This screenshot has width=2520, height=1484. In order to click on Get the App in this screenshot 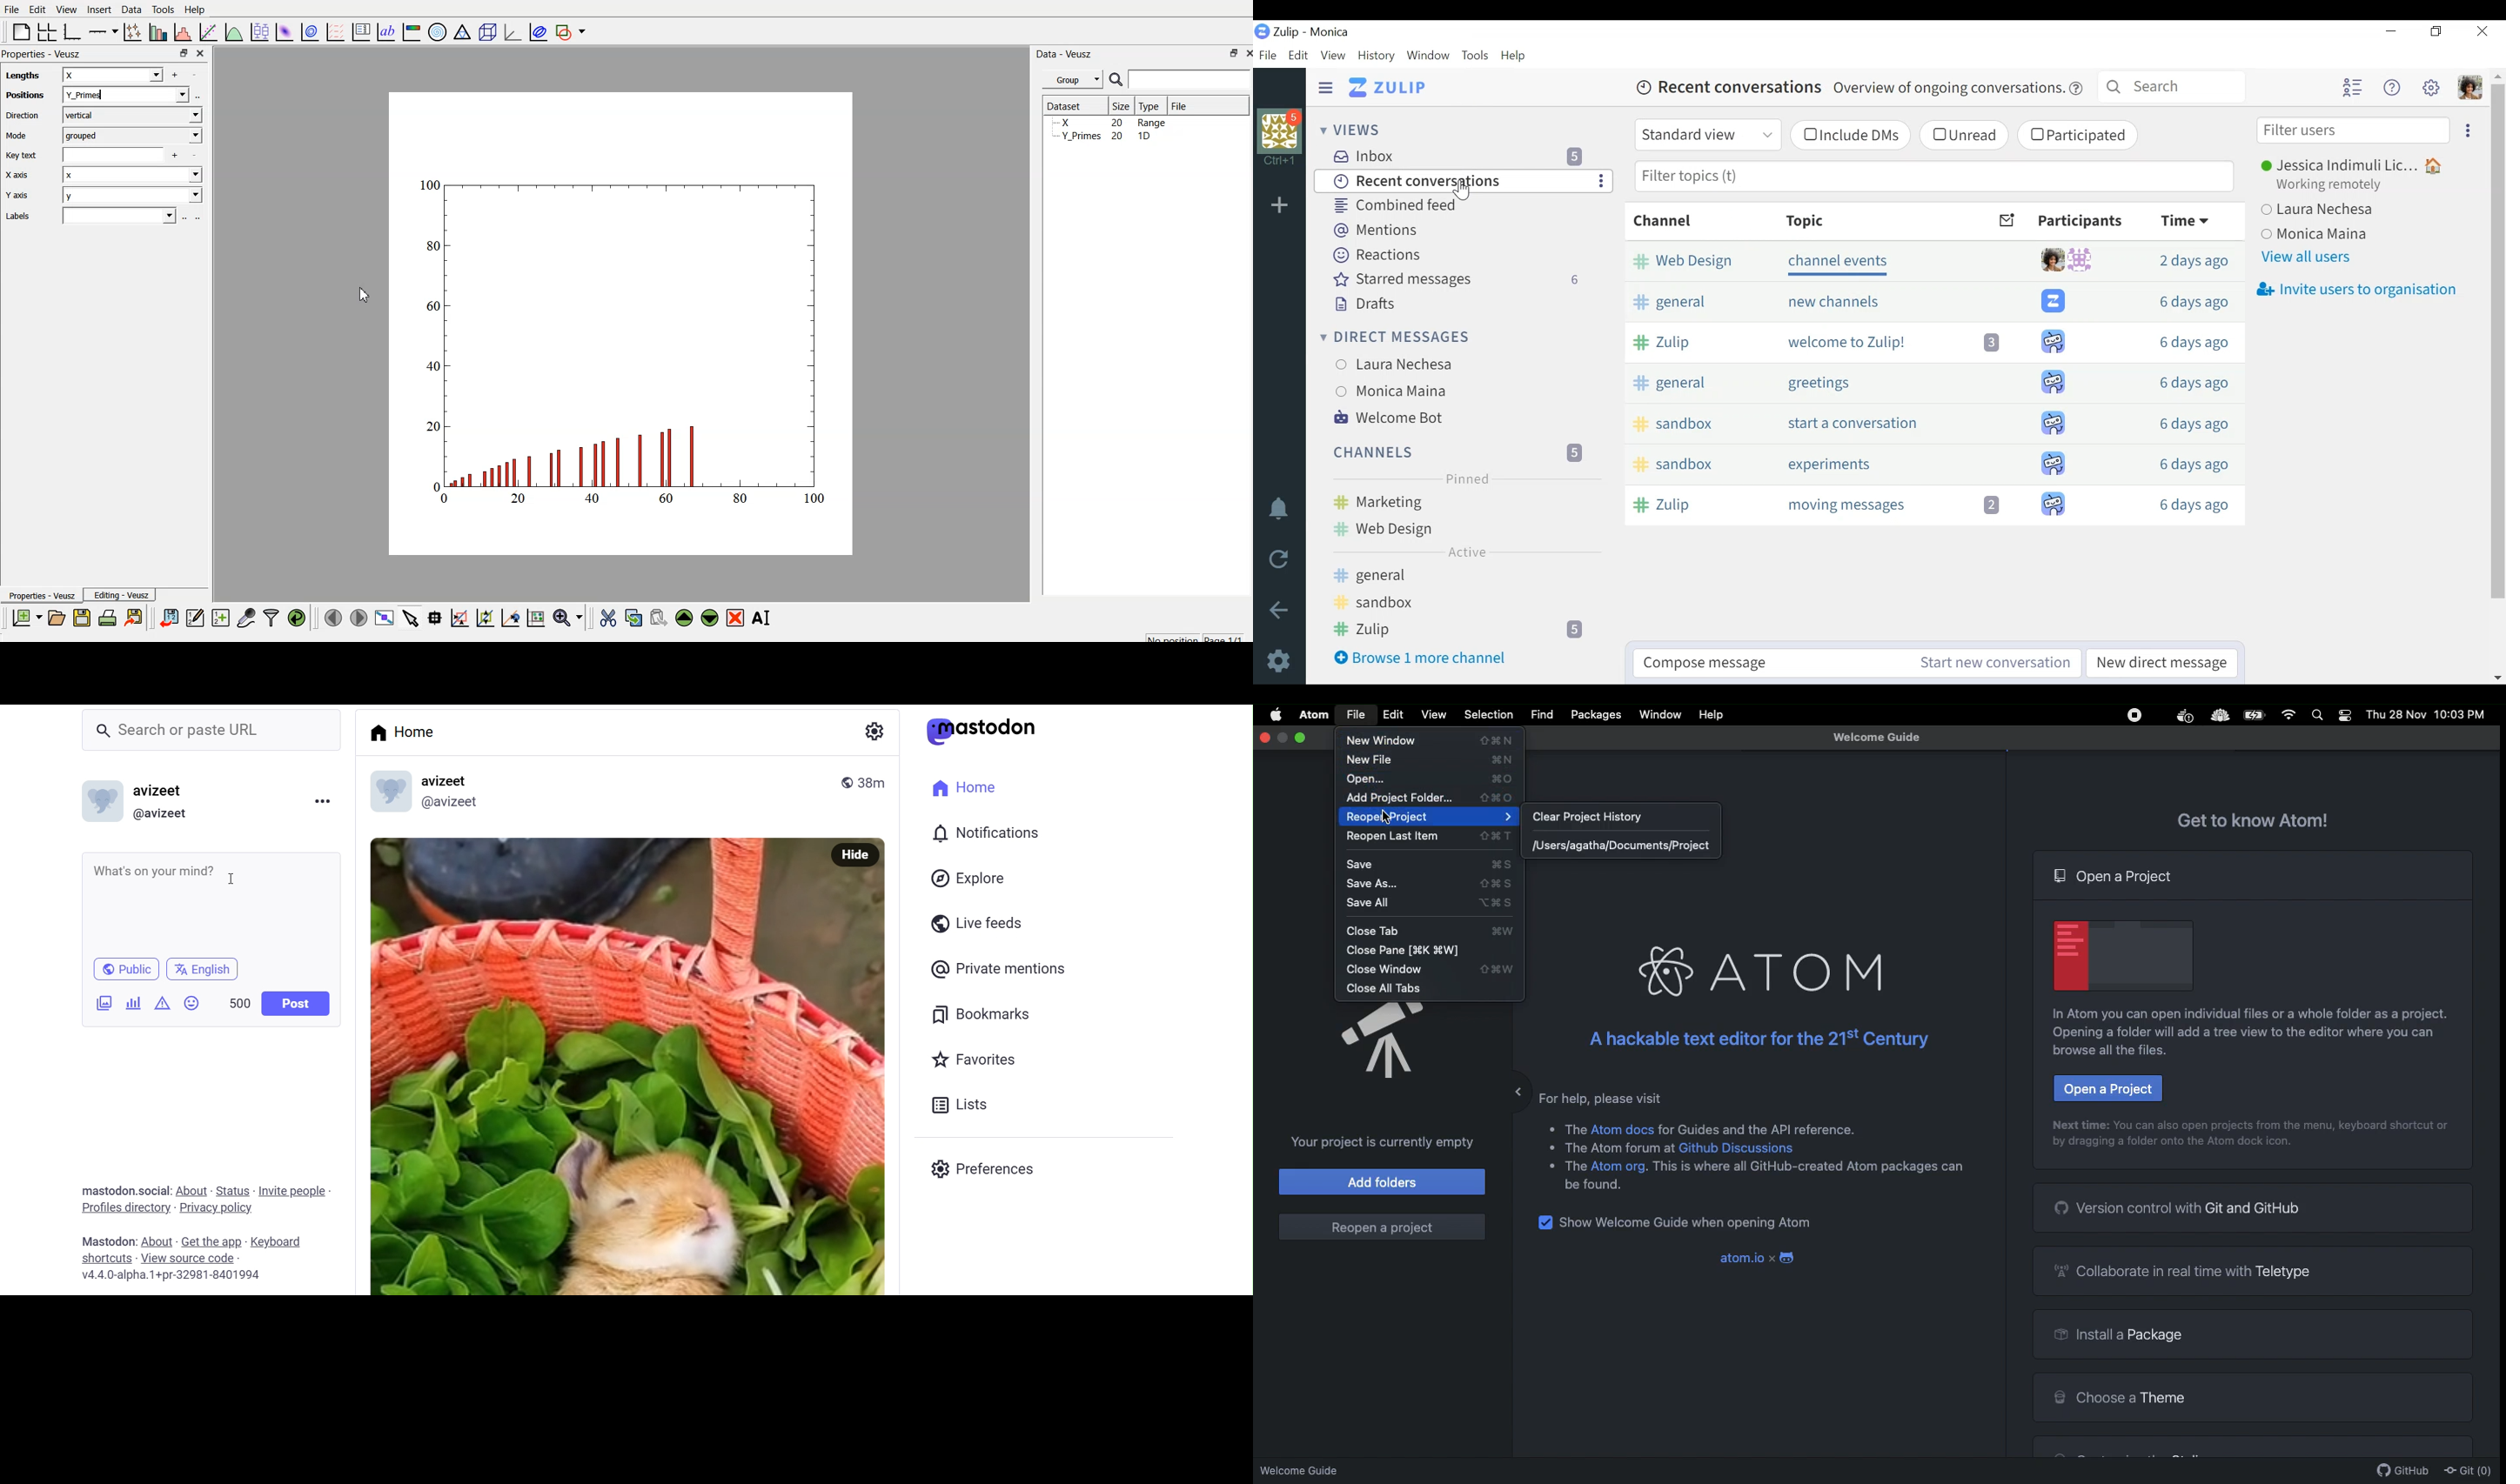, I will do `click(212, 1242)`.